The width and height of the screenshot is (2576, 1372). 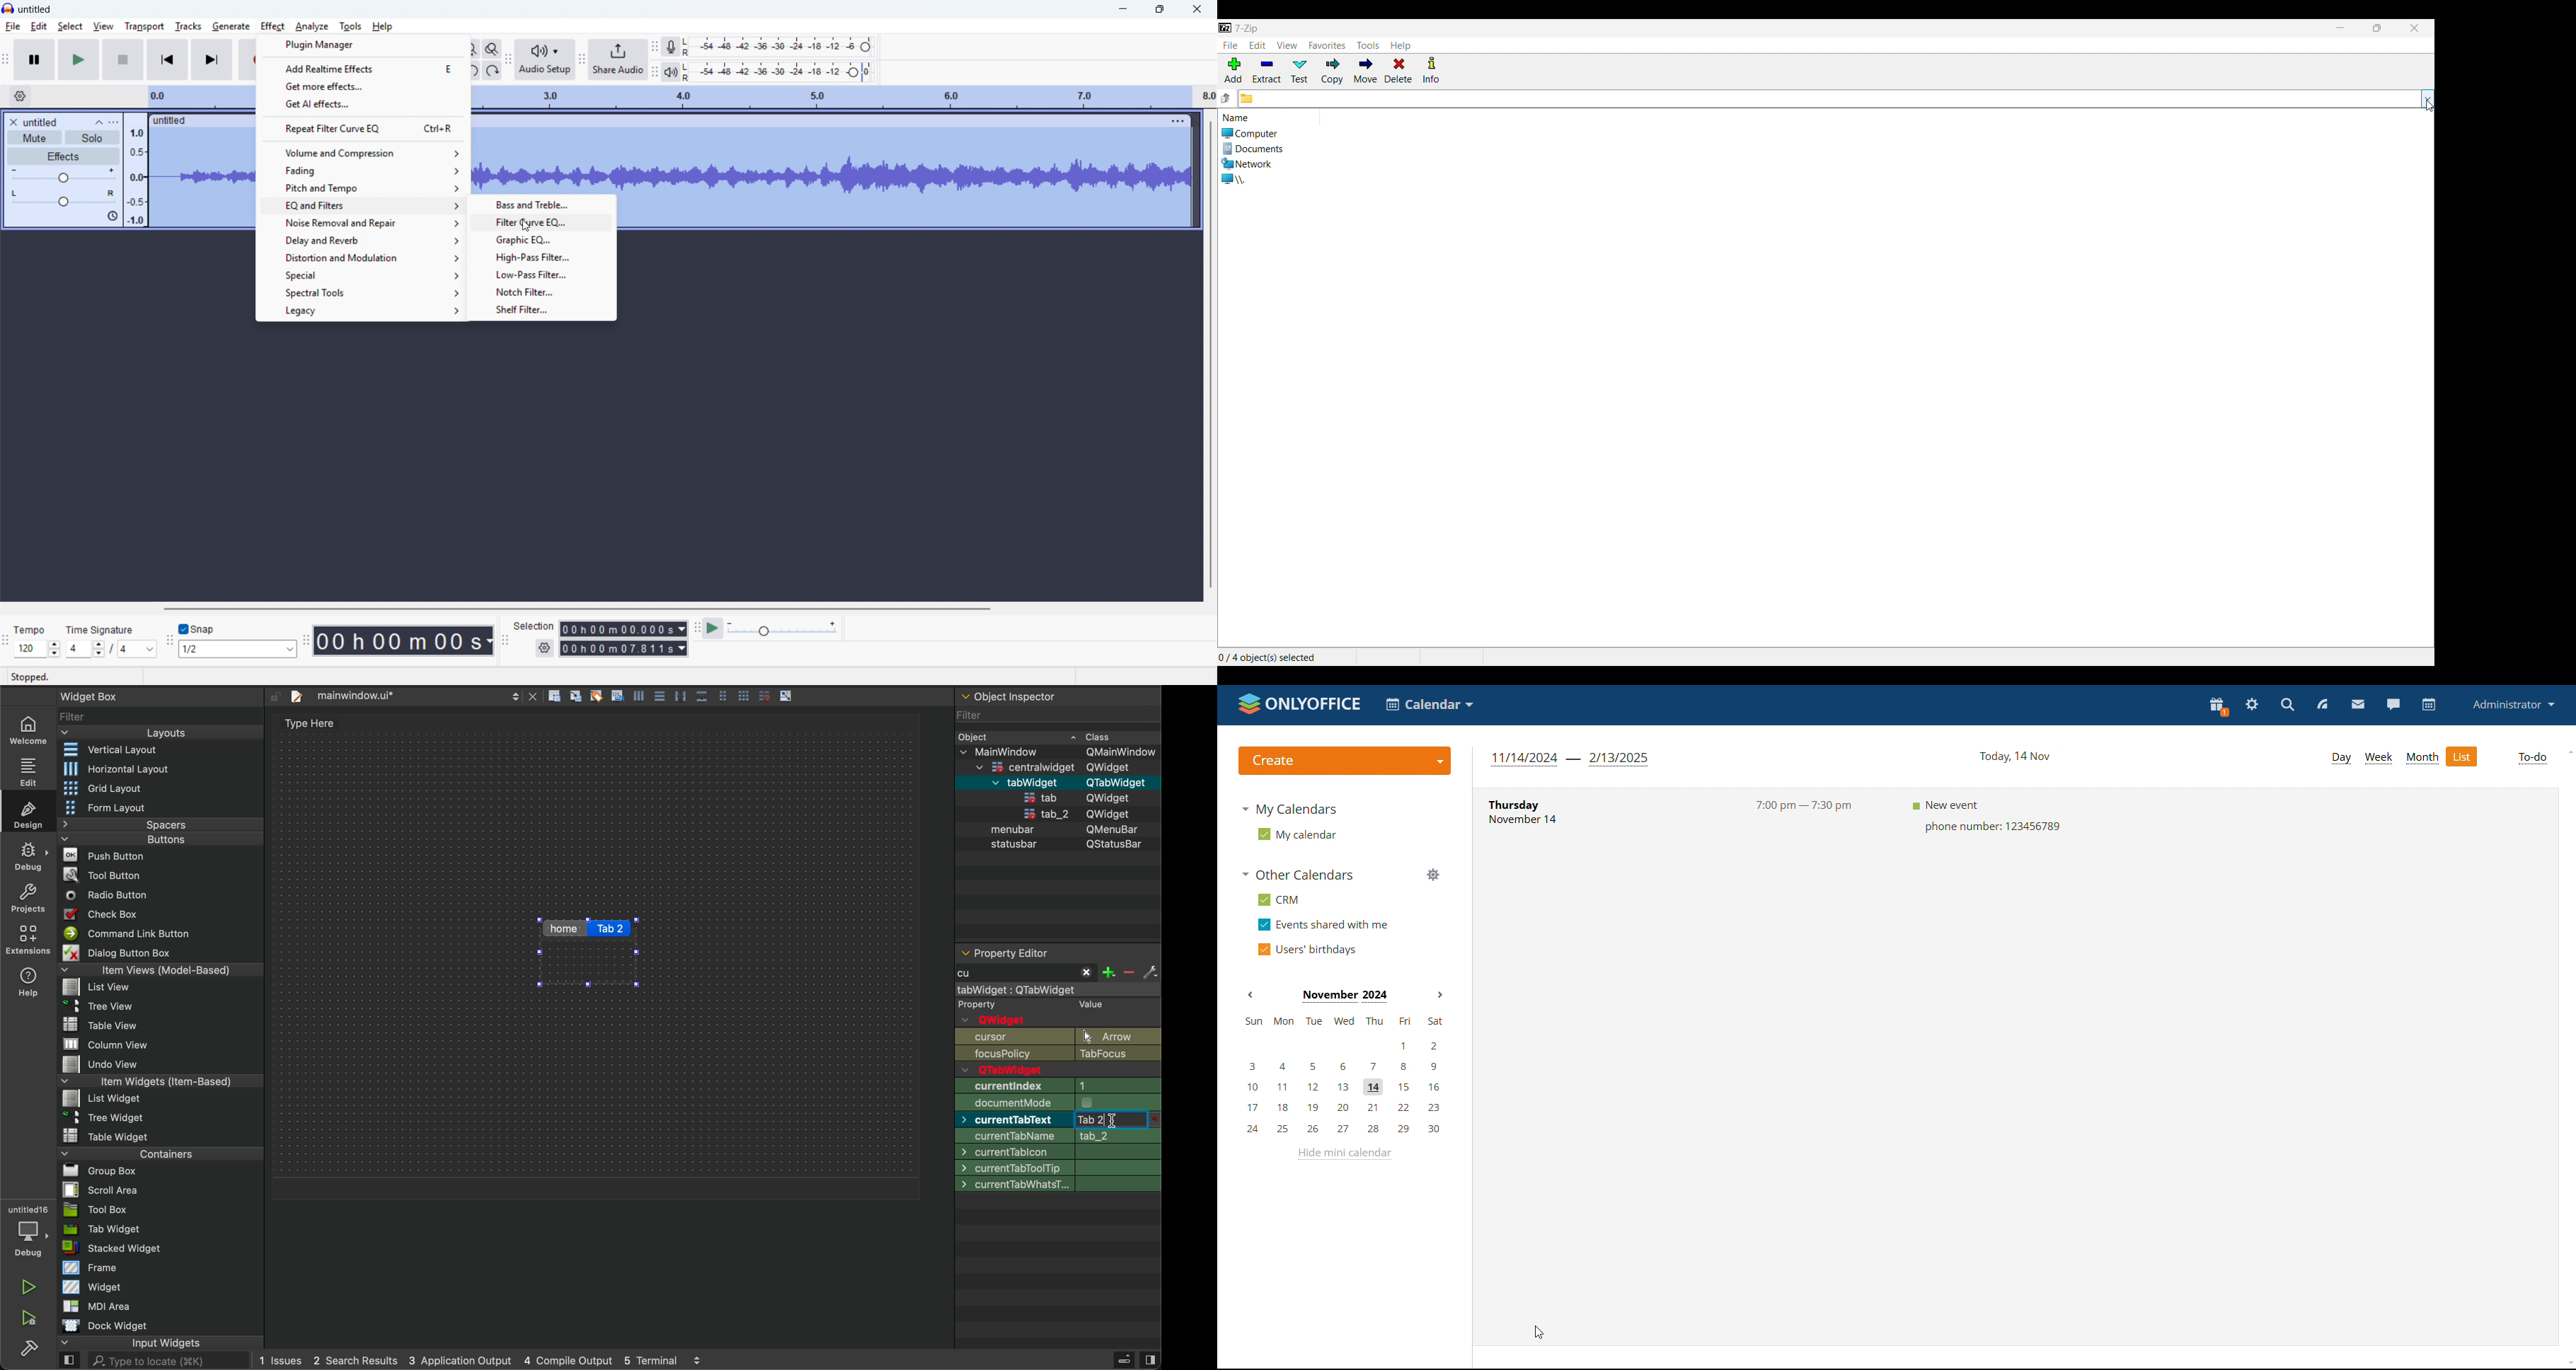 What do you see at coordinates (2323, 705) in the screenshot?
I see `feed` at bounding box center [2323, 705].